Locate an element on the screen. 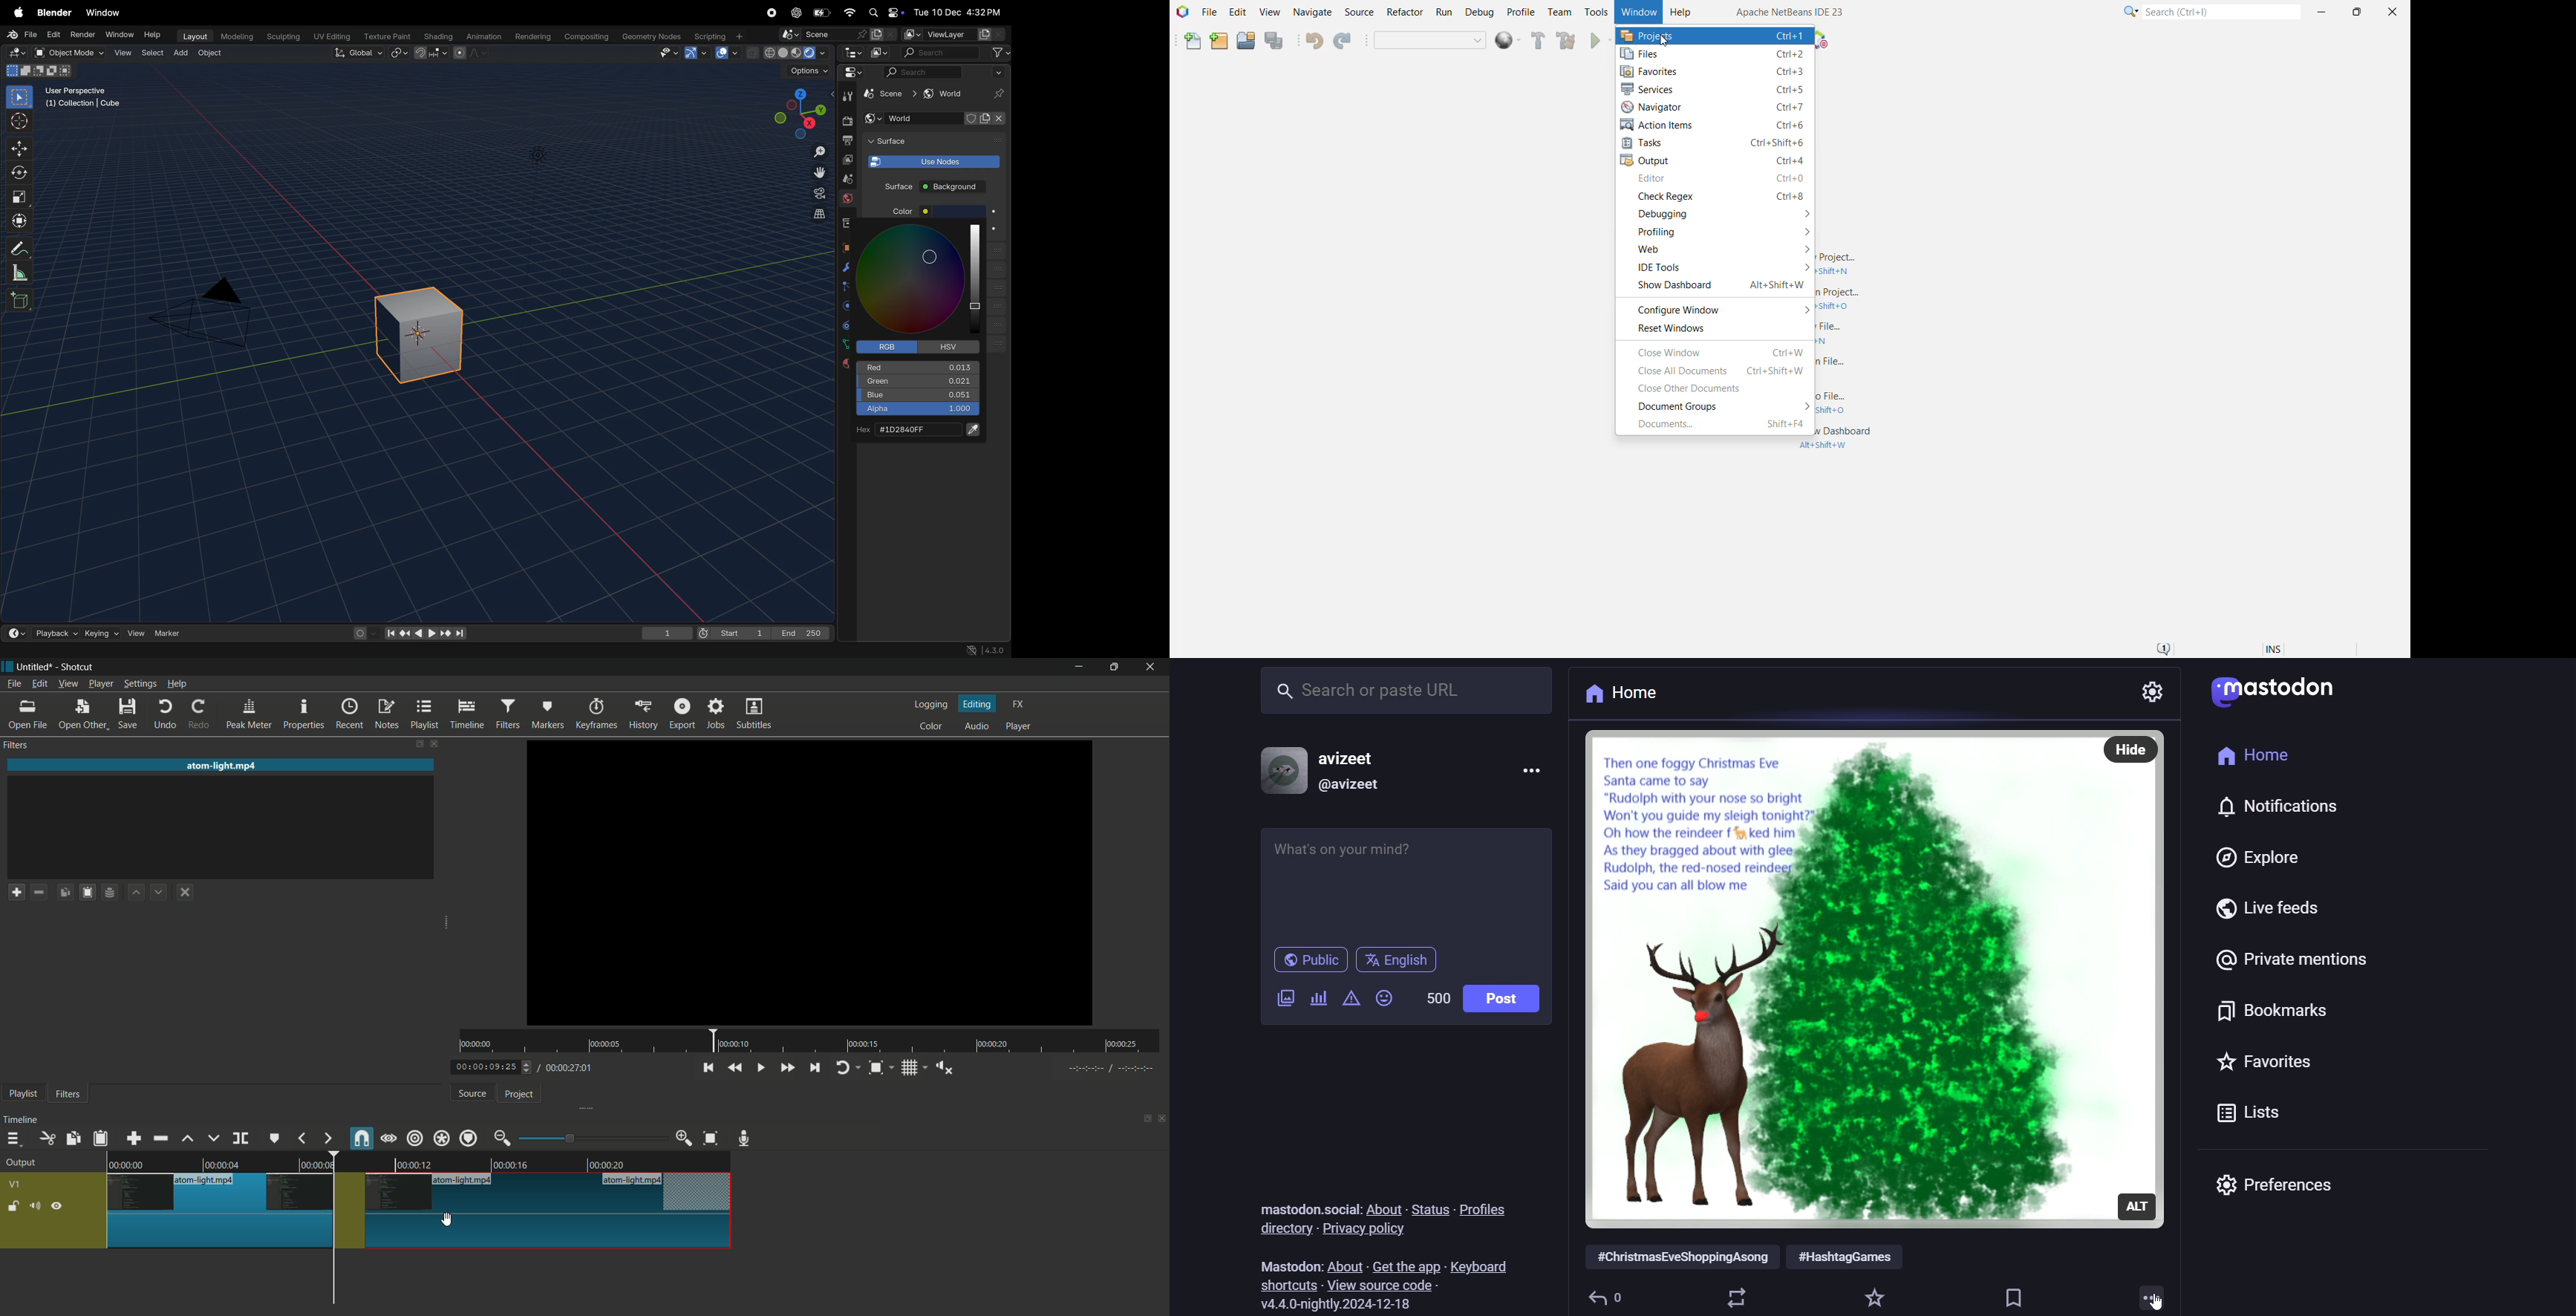 This screenshot has height=1316, width=2576. Modelling is located at coordinates (234, 37).